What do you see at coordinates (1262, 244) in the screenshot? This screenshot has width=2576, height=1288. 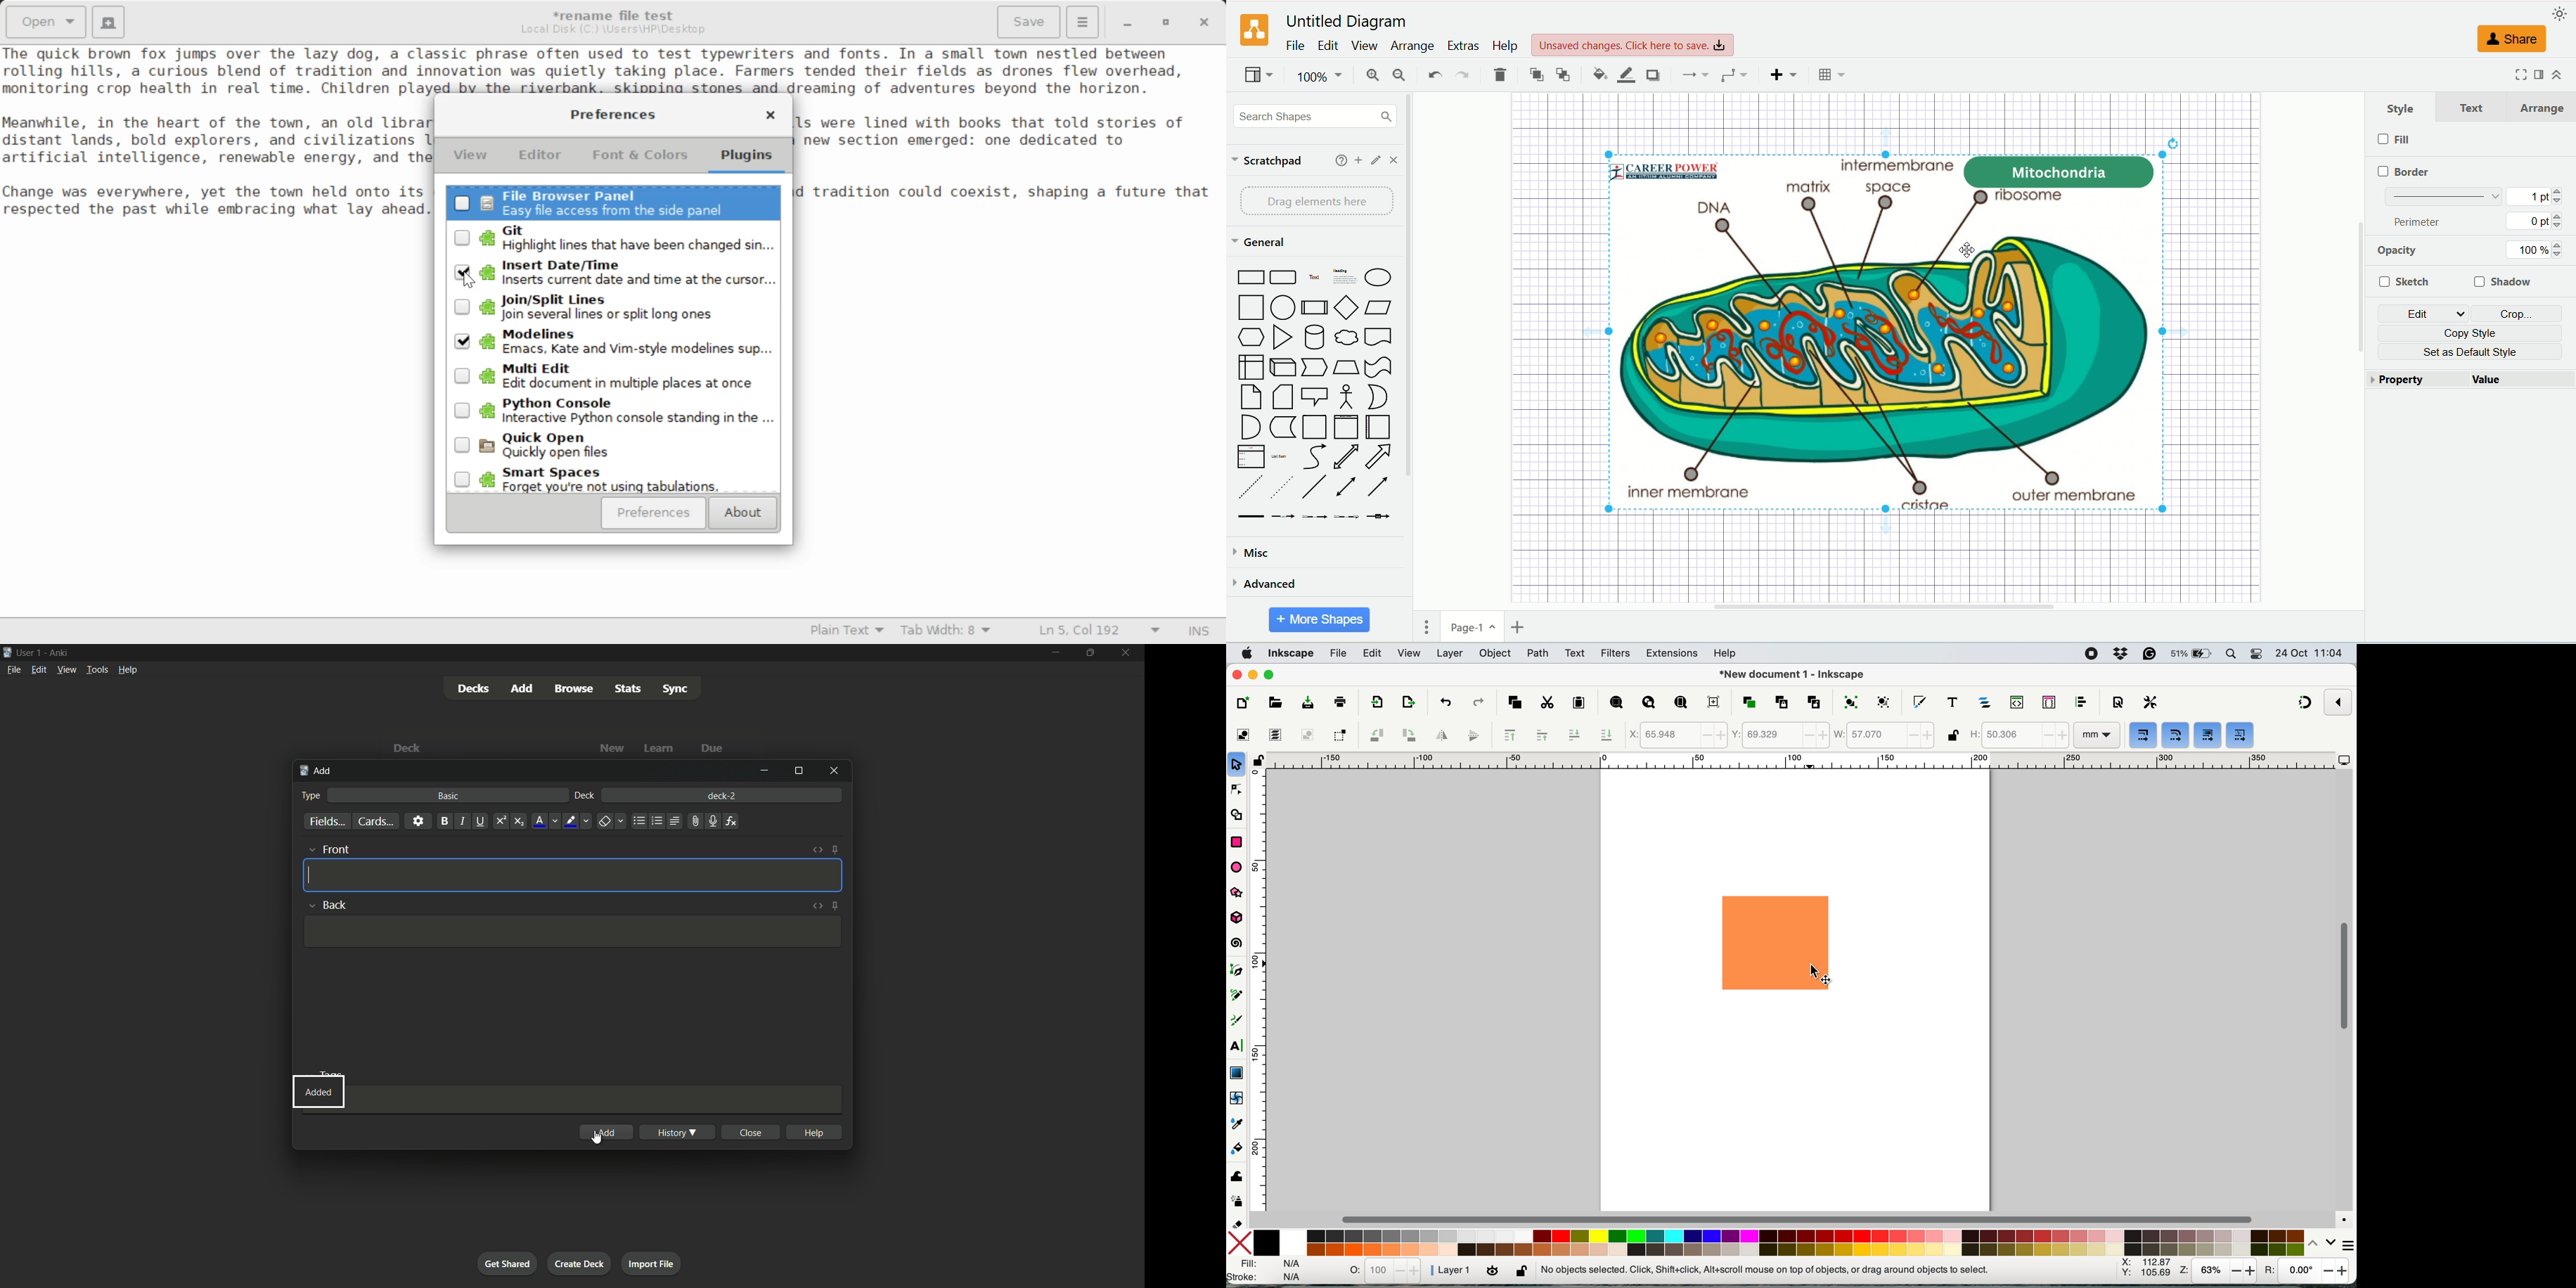 I see `general` at bounding box center [1262, 244].